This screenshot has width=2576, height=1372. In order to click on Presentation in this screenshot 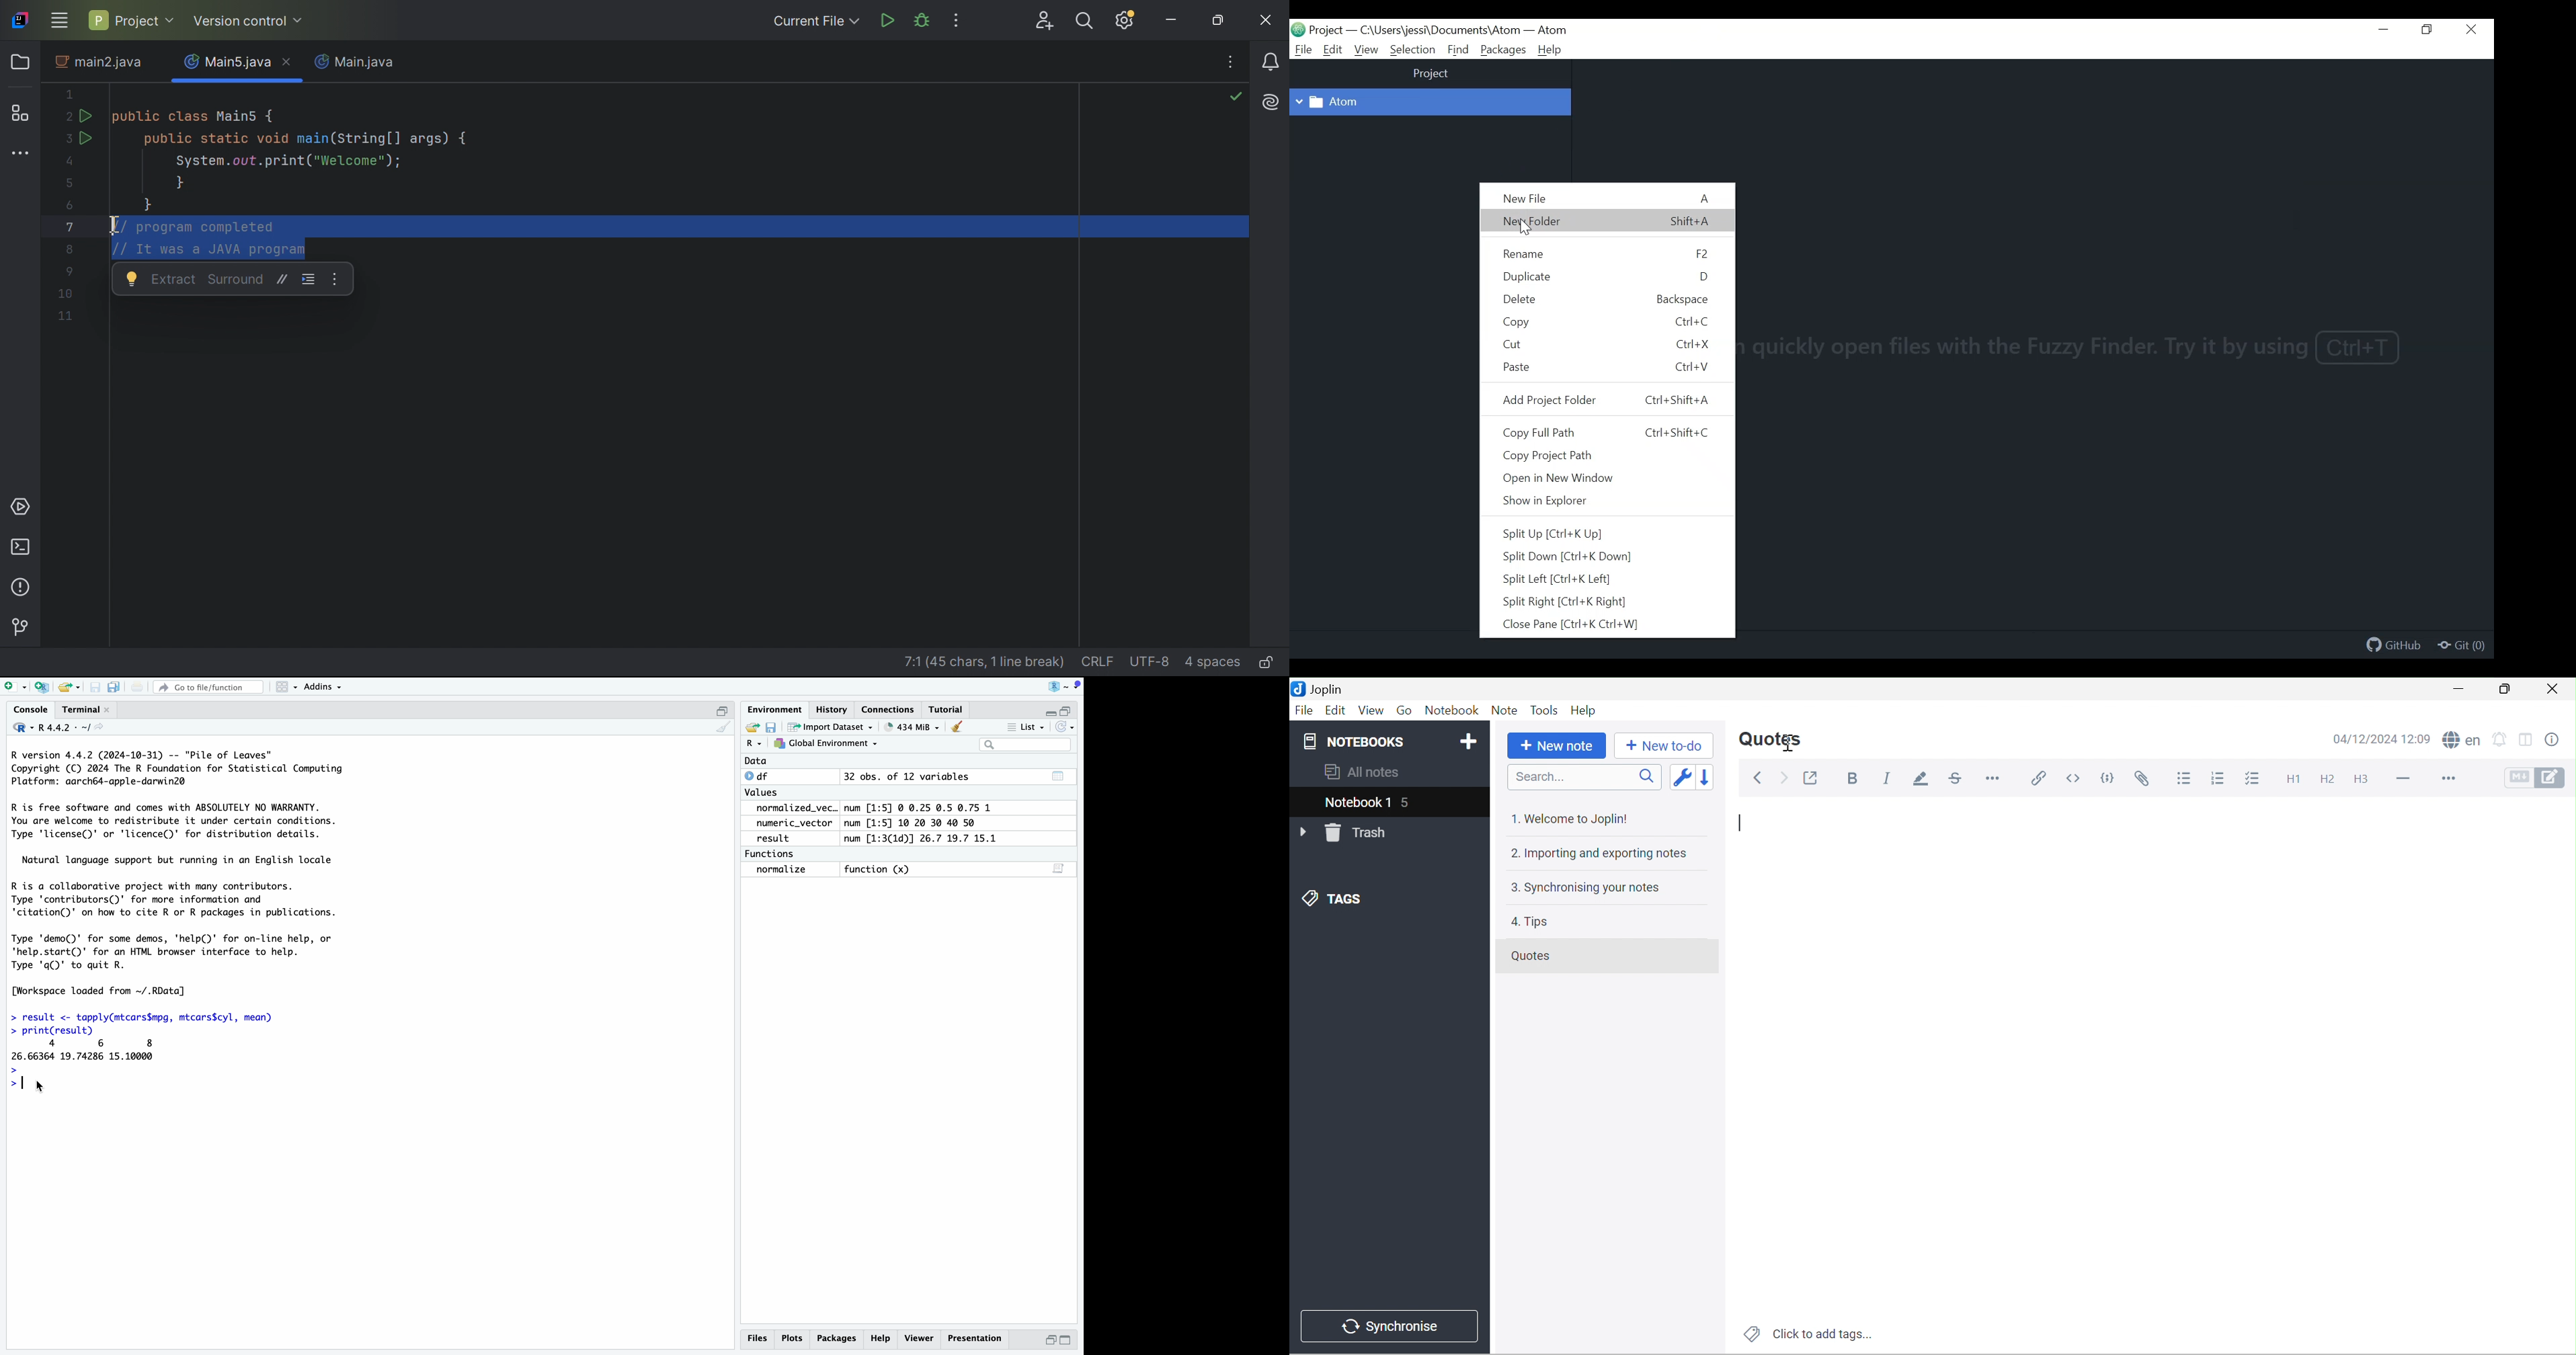, I will do `click(975, 1339)`.